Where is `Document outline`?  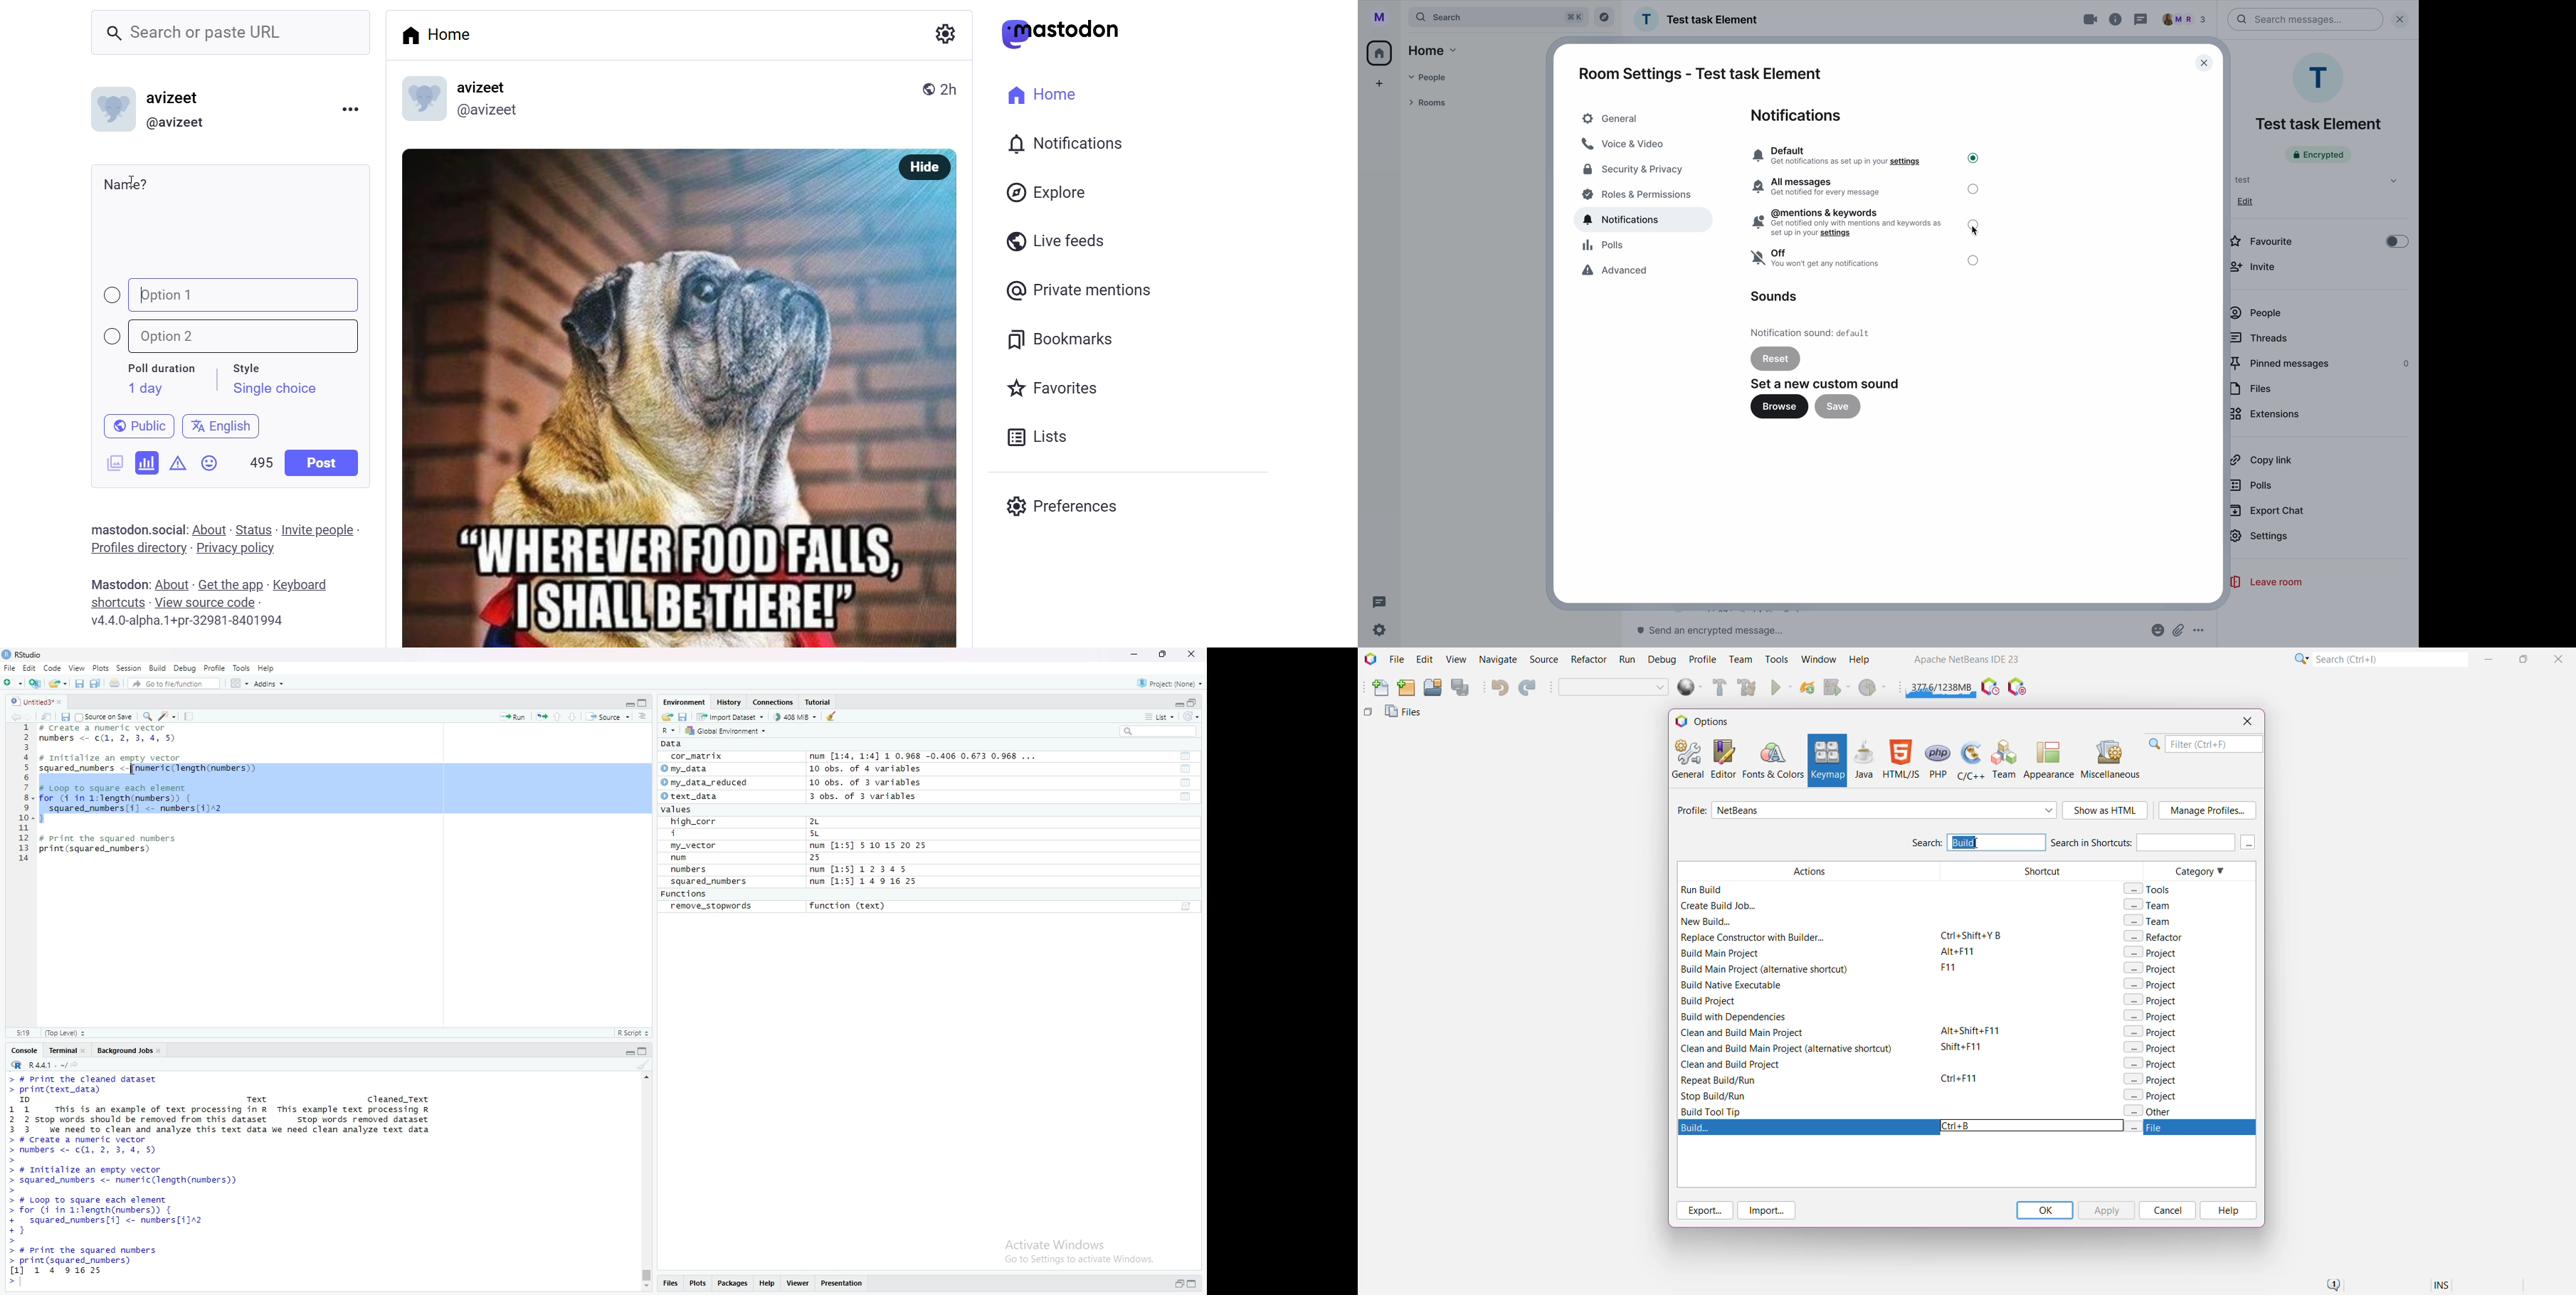 Document outline is located at coordinates (644, 716).